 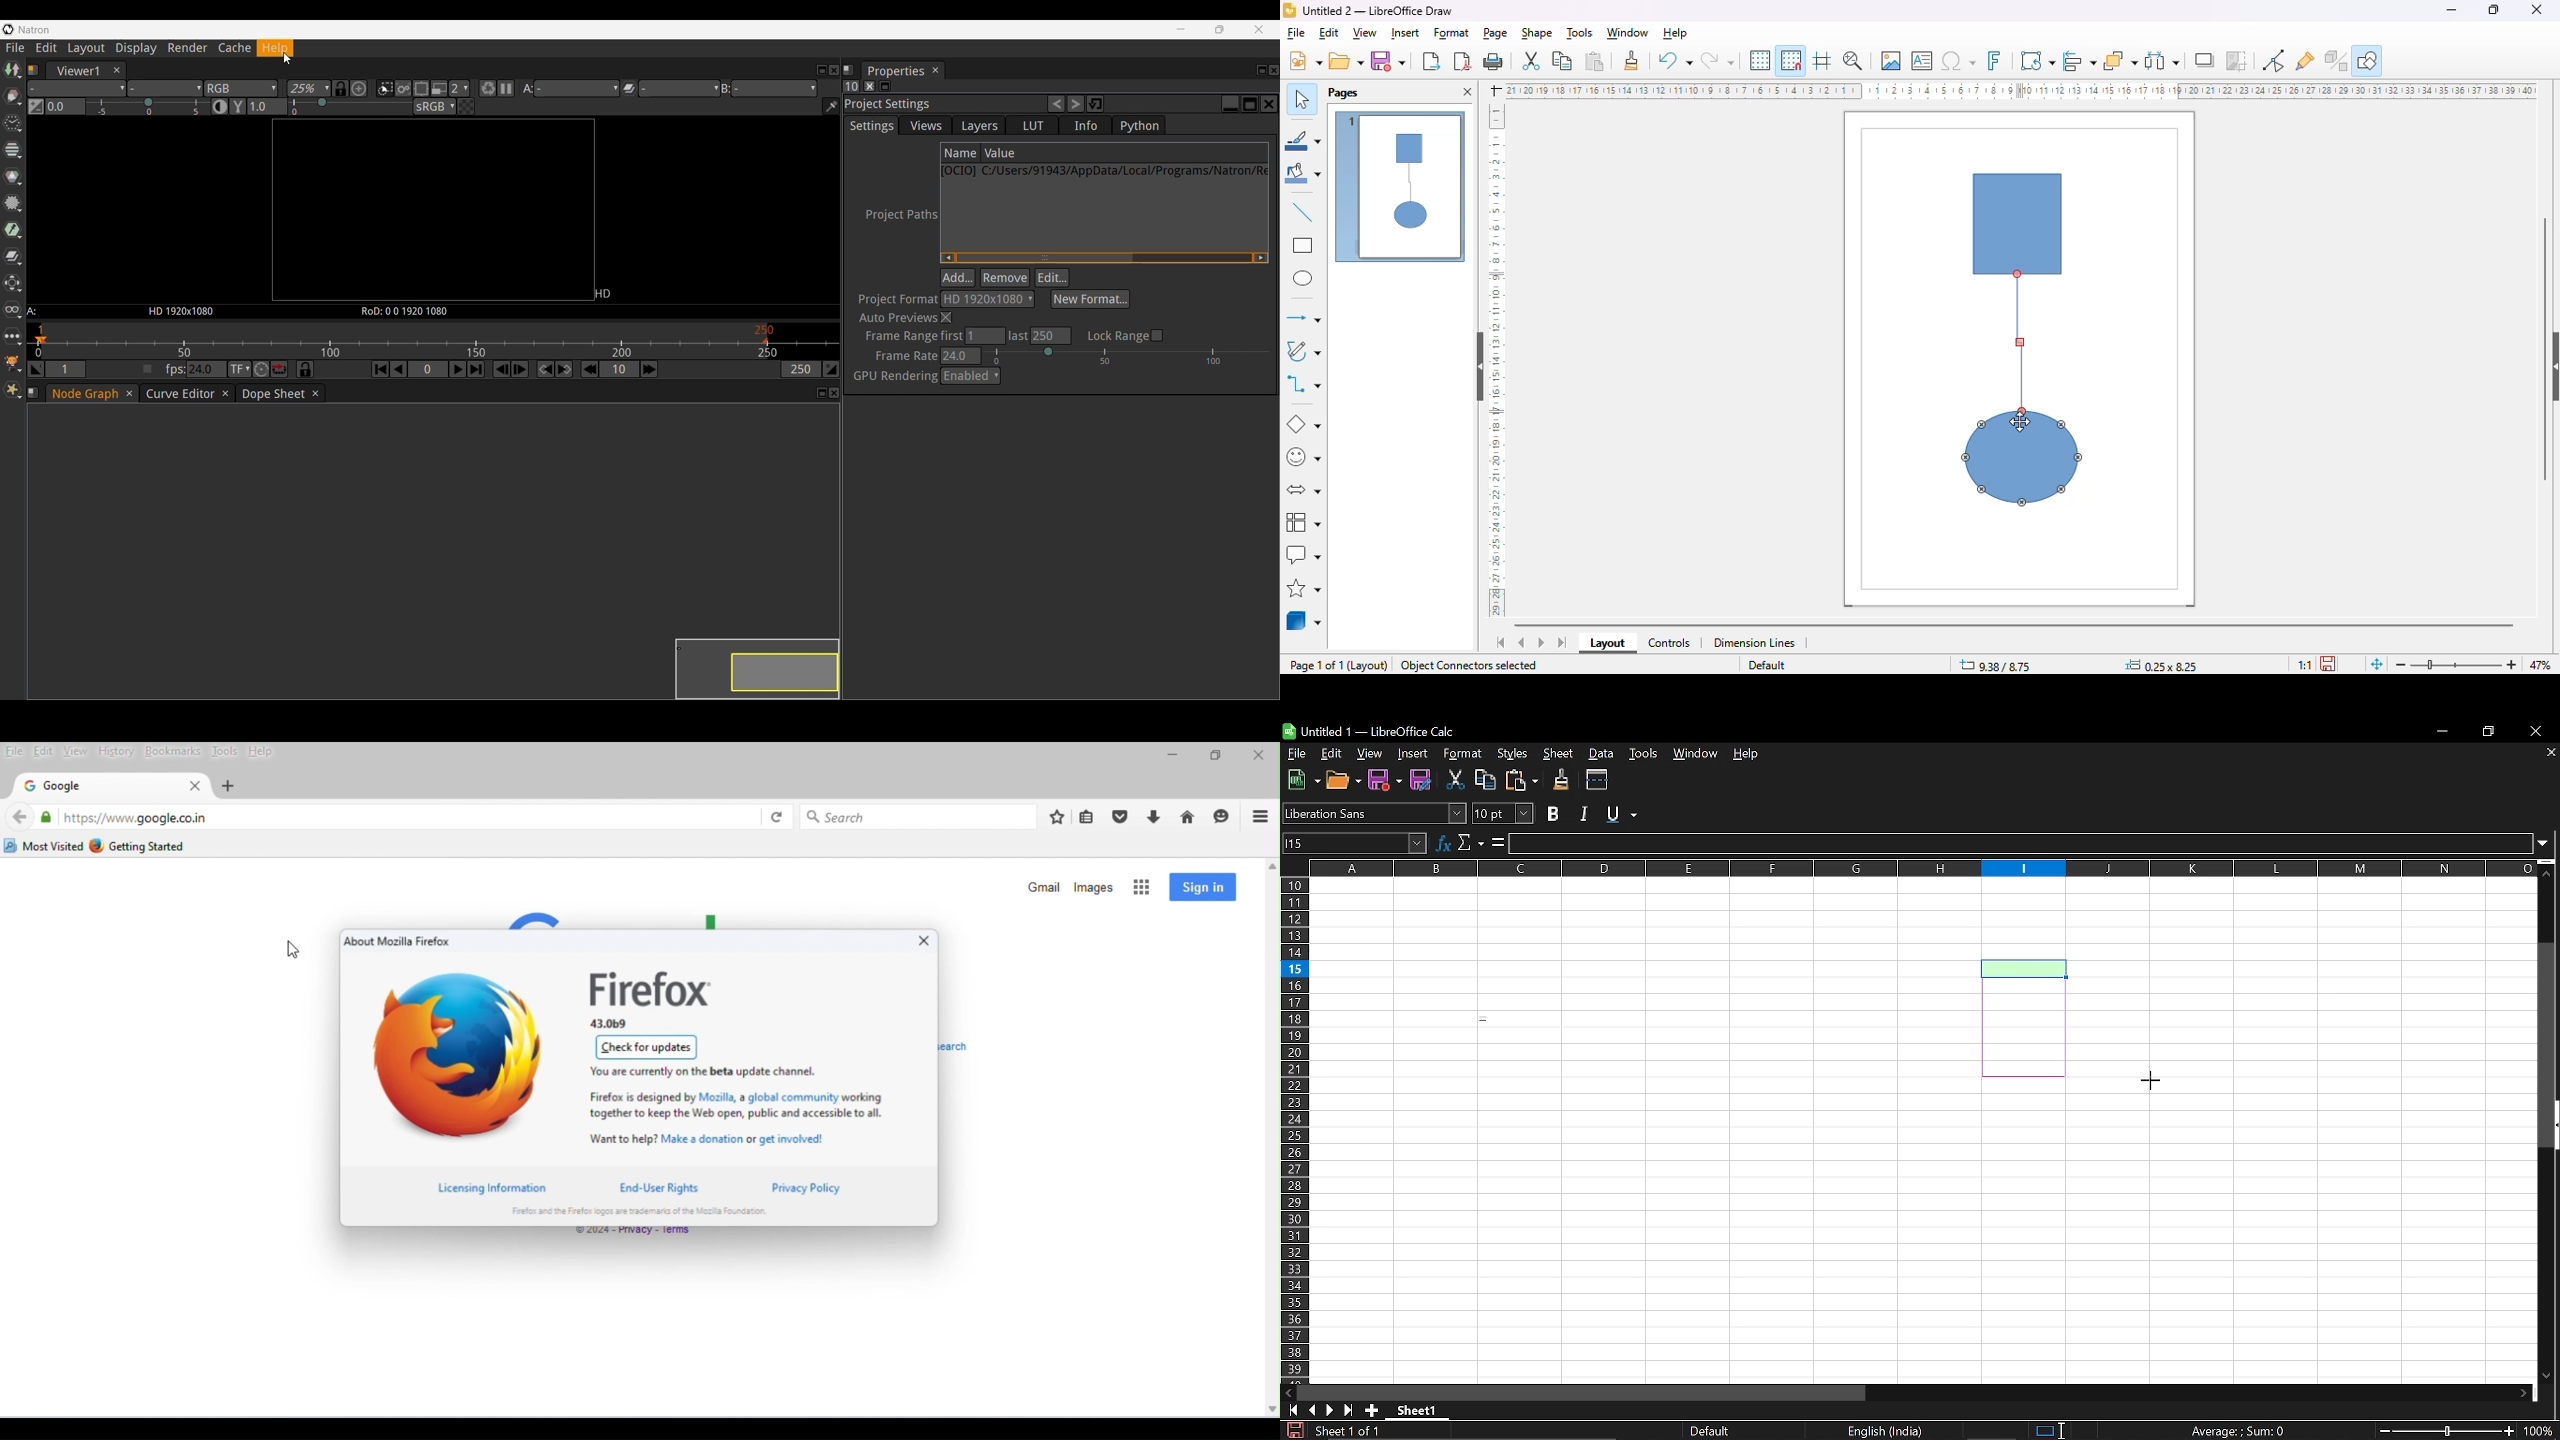 What do you see at coordinates (1188, 818) in the screenshot?
I see `home page` at bounding box center [1188, 818].